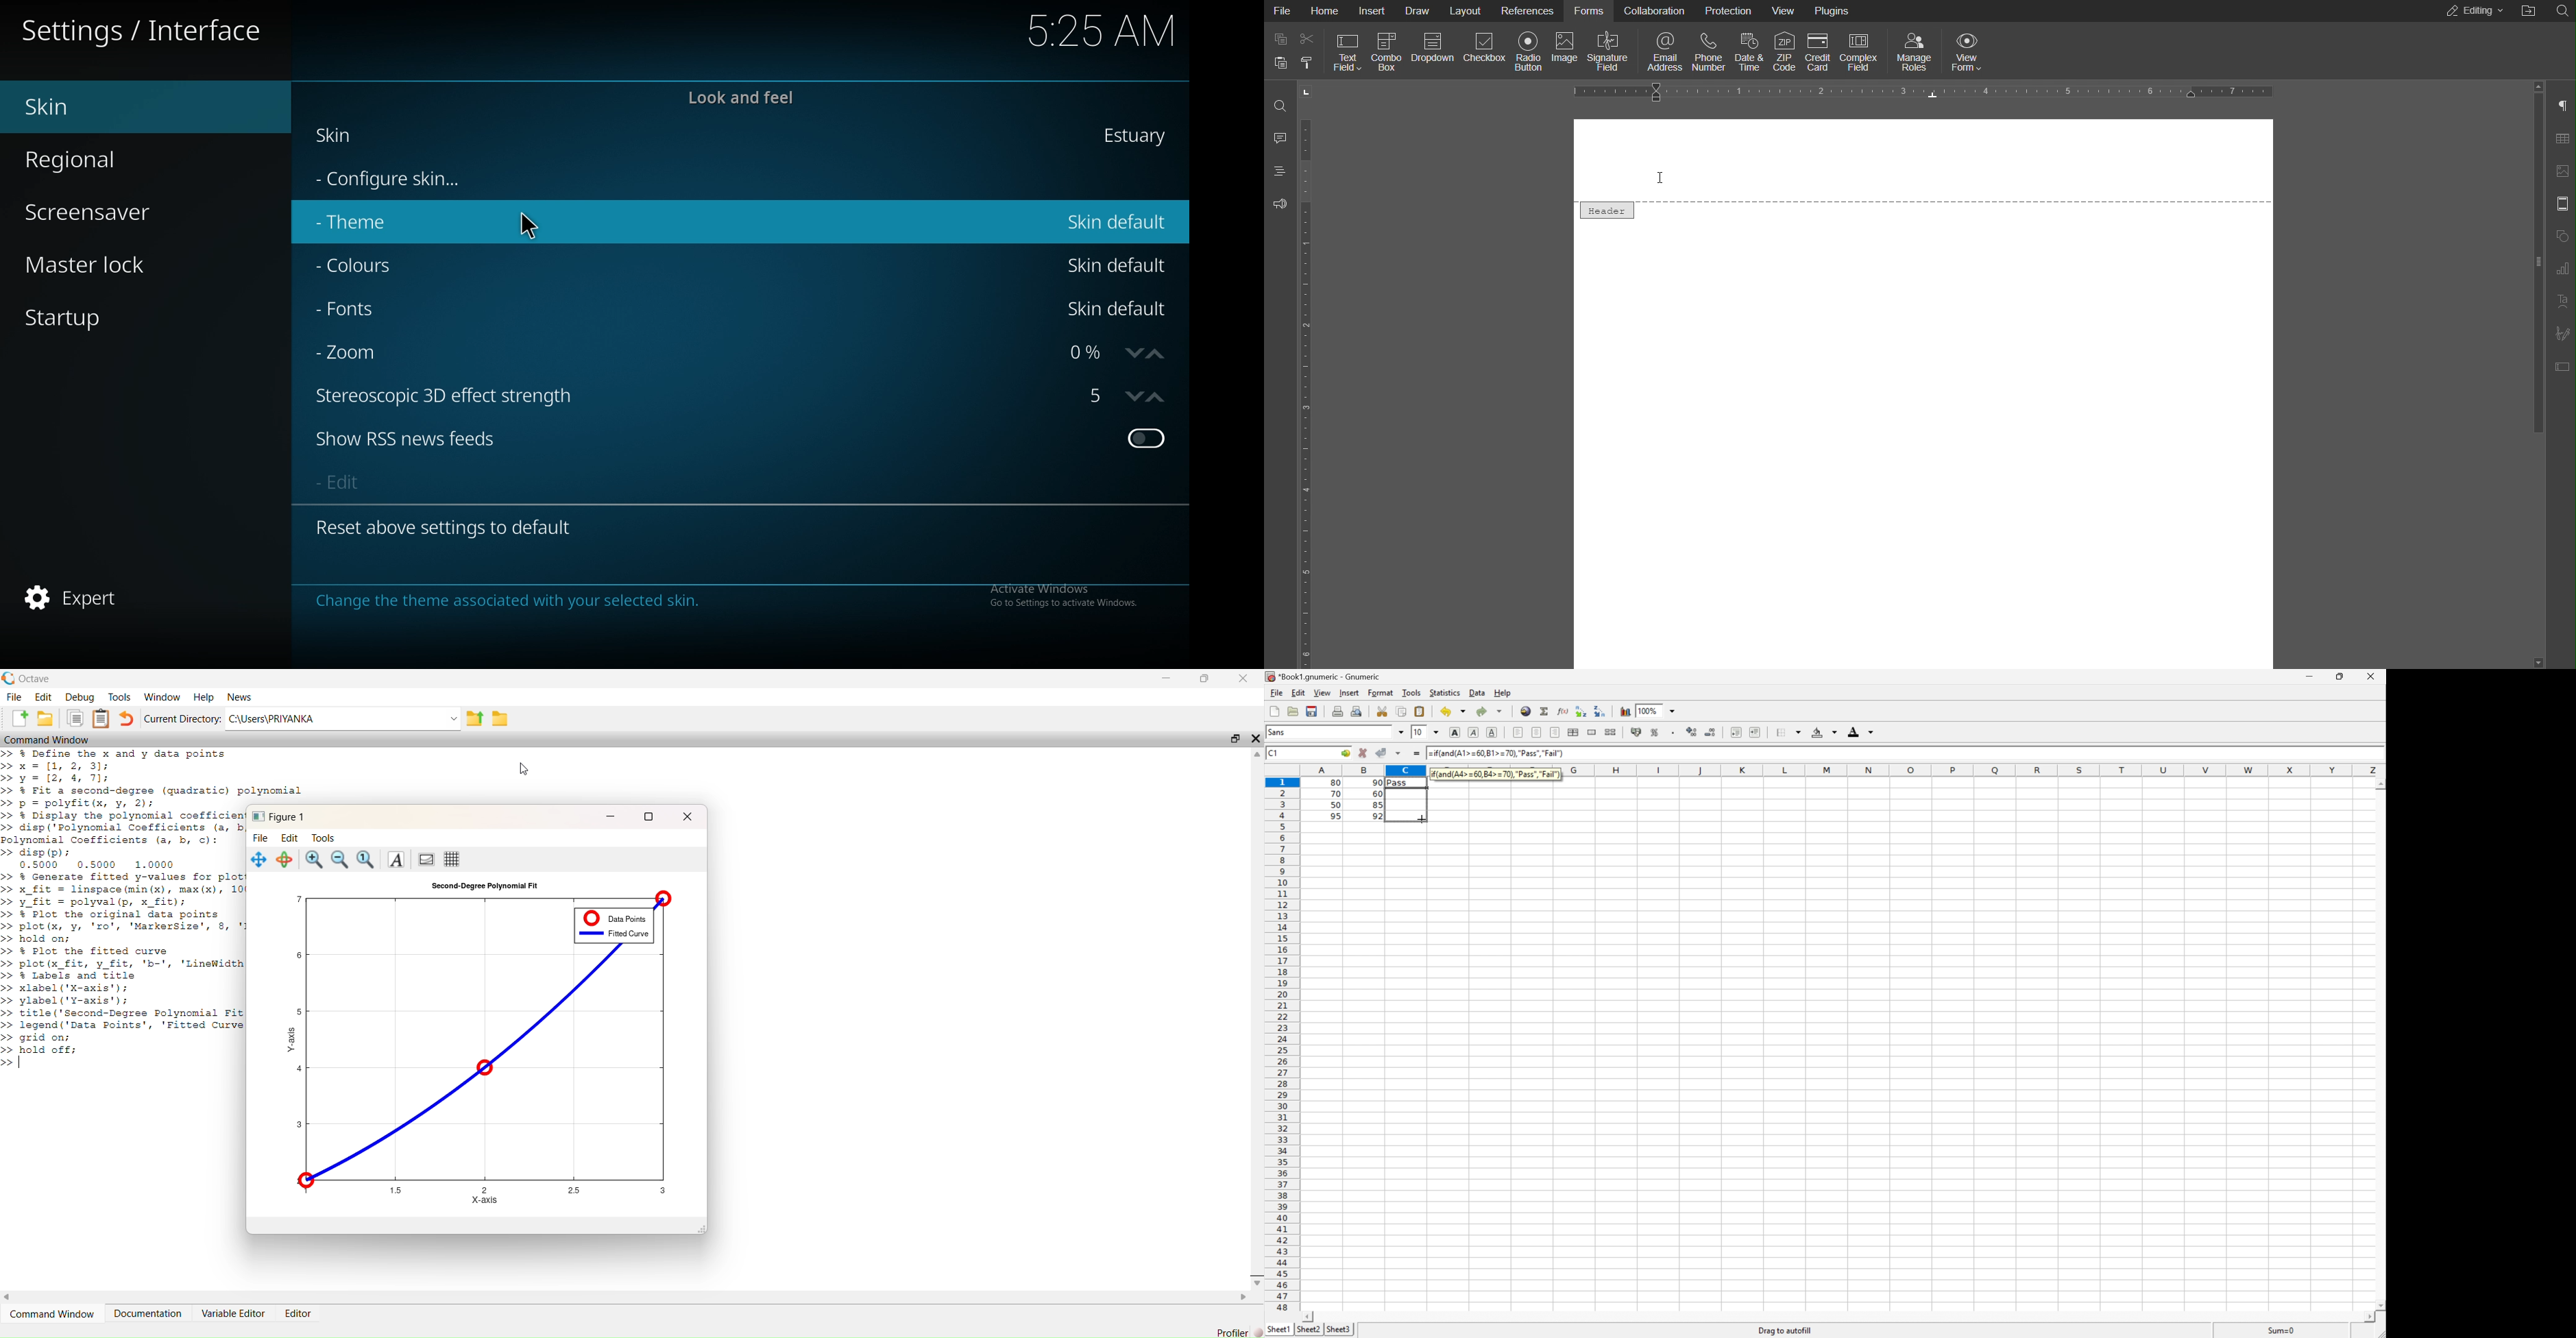 The width and height of the screenshot is (2576, 1344). Describe the element at coordinates (370, 482) in the screenshot. I see `edit` at that location.